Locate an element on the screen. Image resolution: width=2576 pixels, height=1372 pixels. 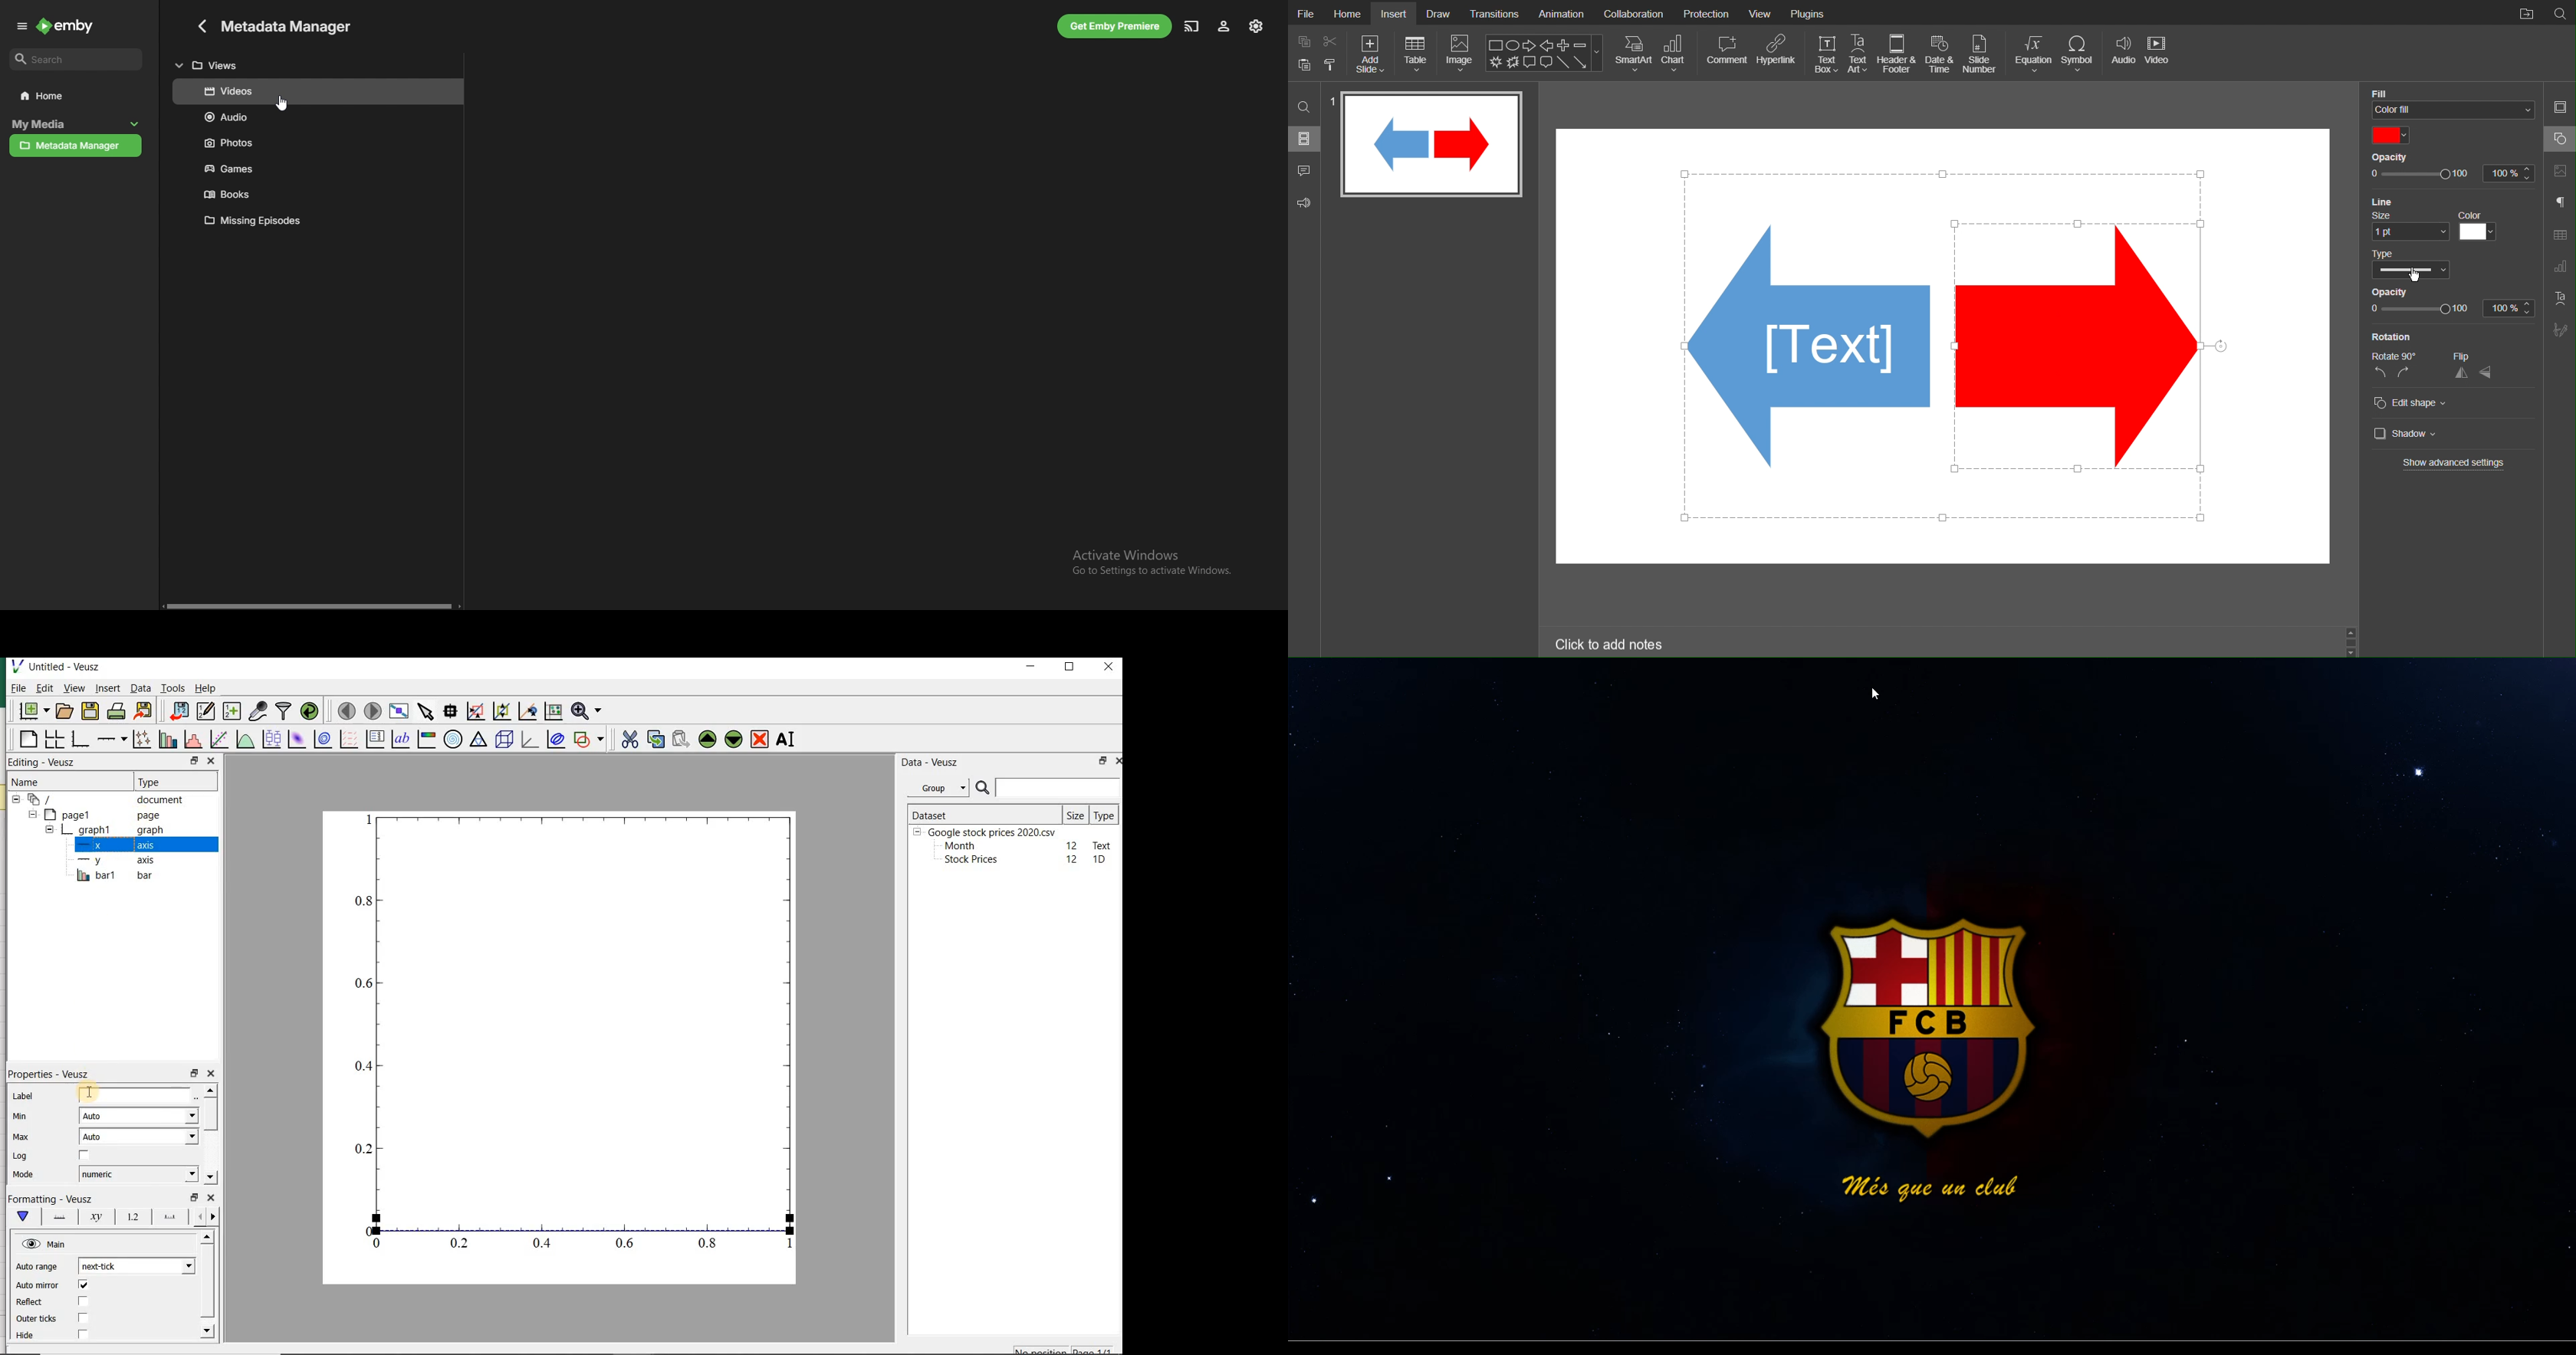
File is located at coordinates (15, 690).